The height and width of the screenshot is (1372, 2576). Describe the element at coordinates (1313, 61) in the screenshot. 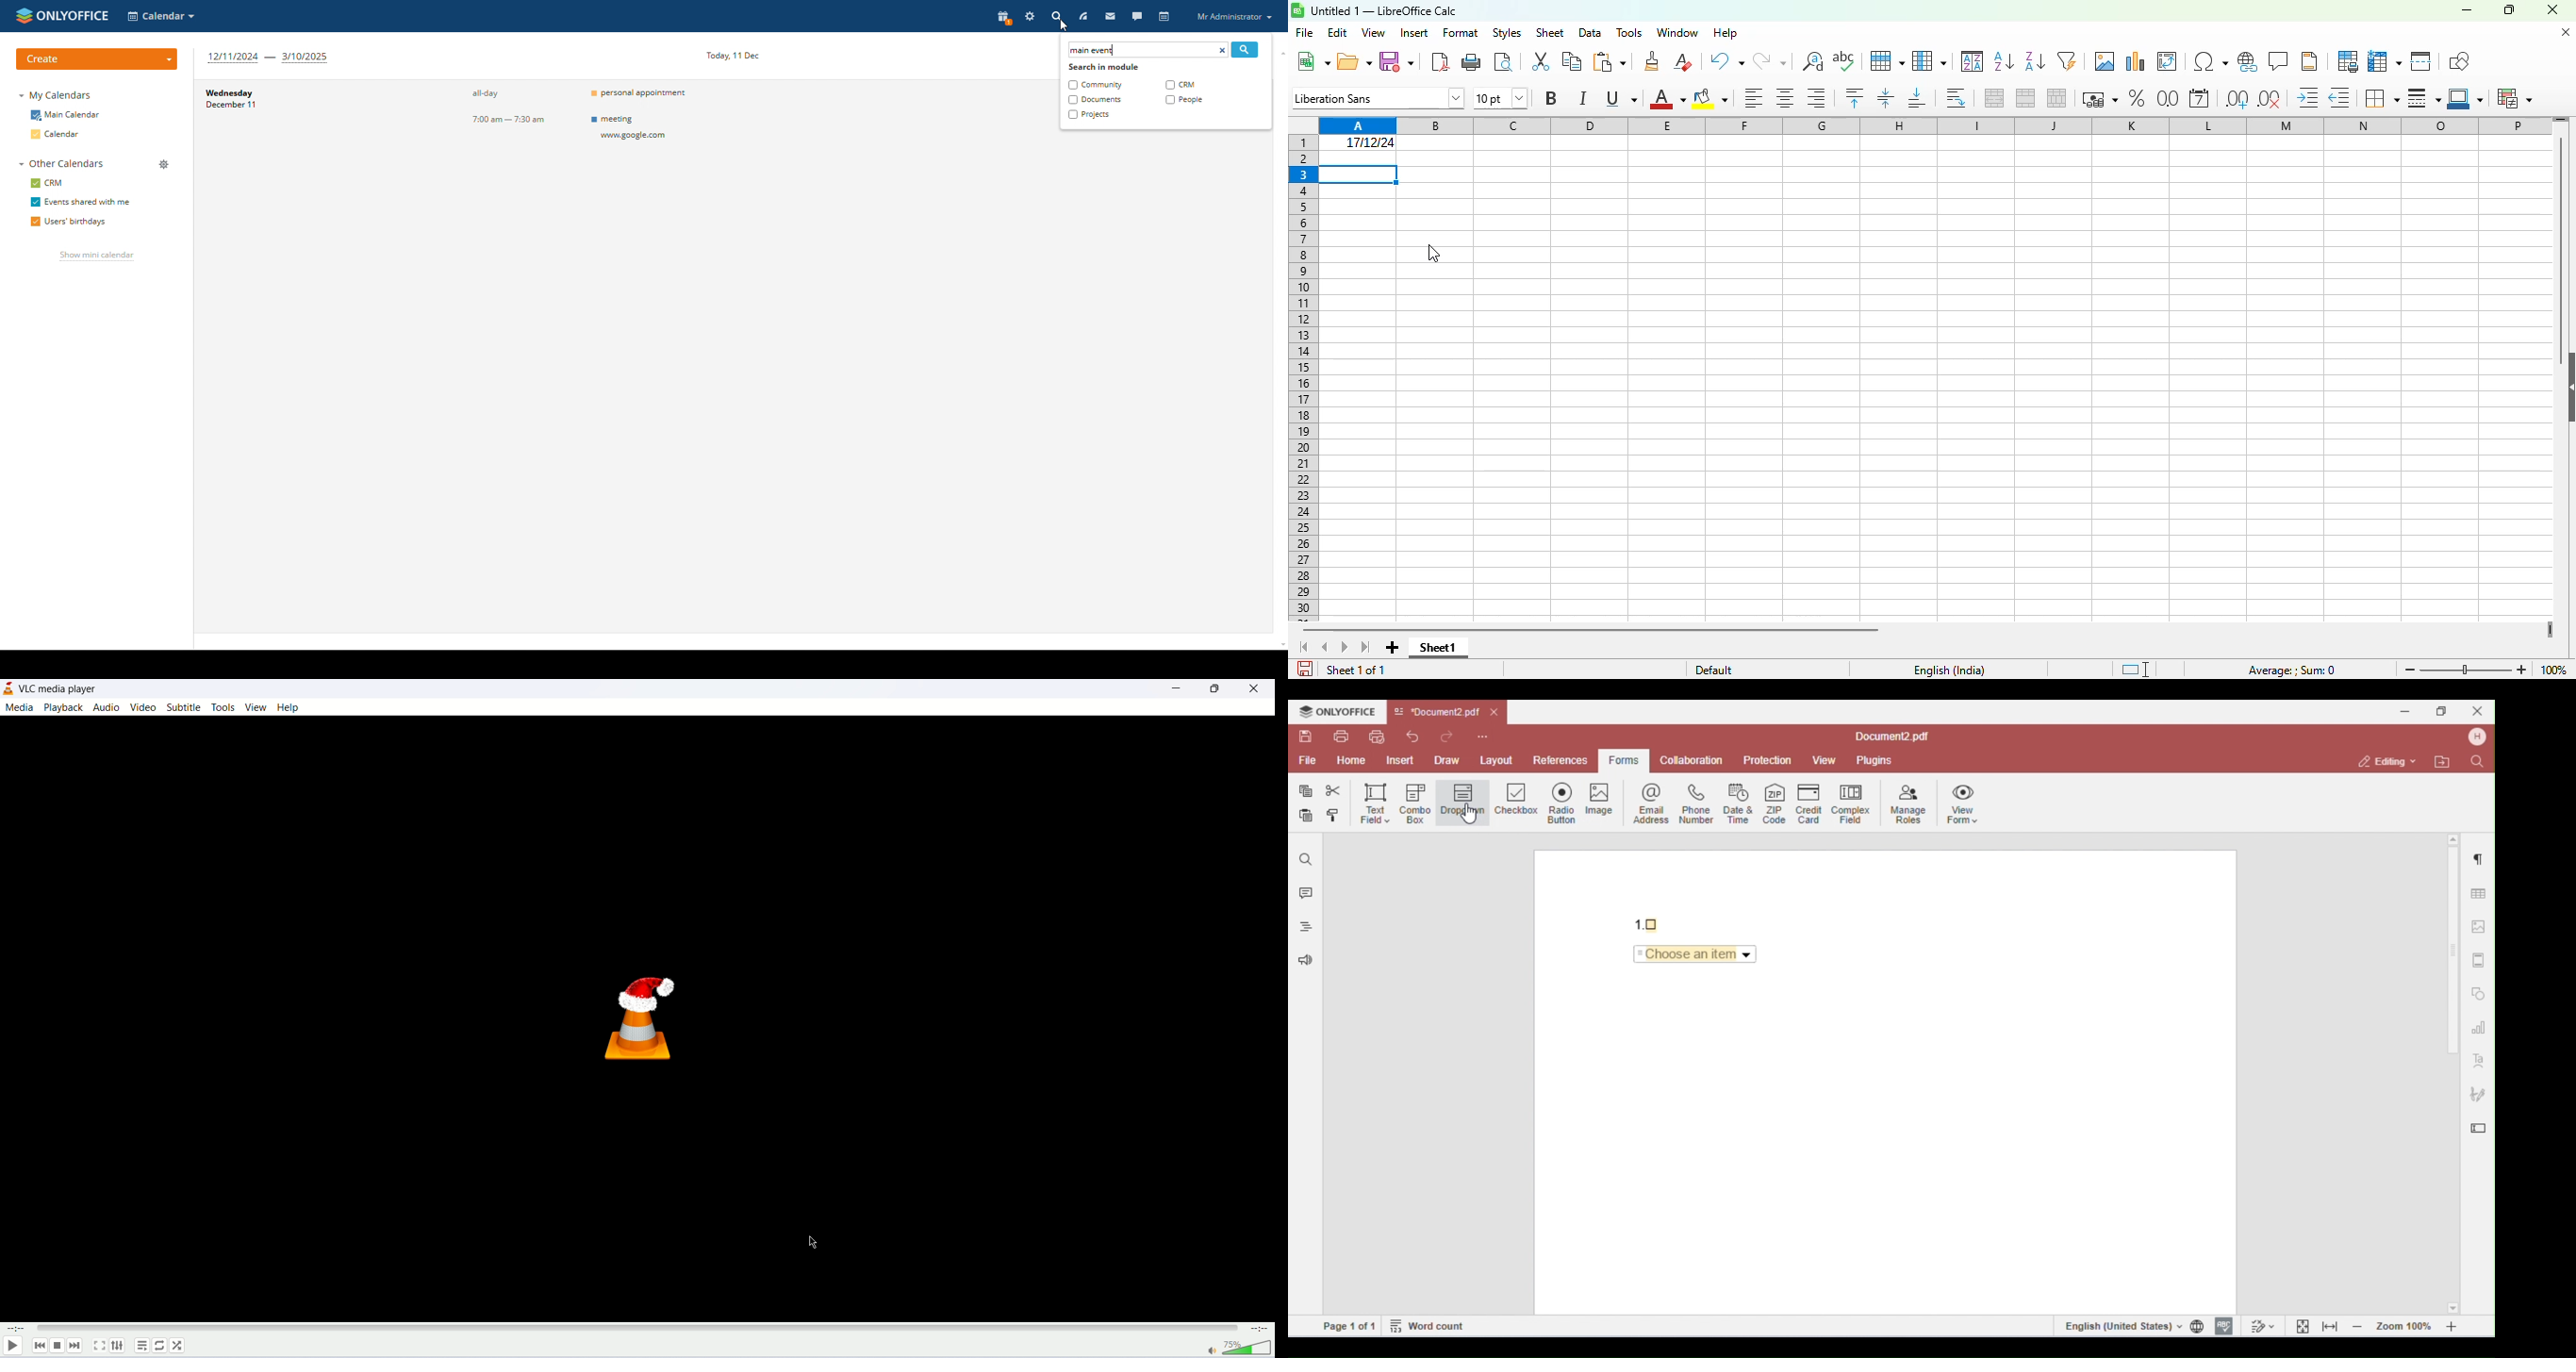

I see `new` at that location.